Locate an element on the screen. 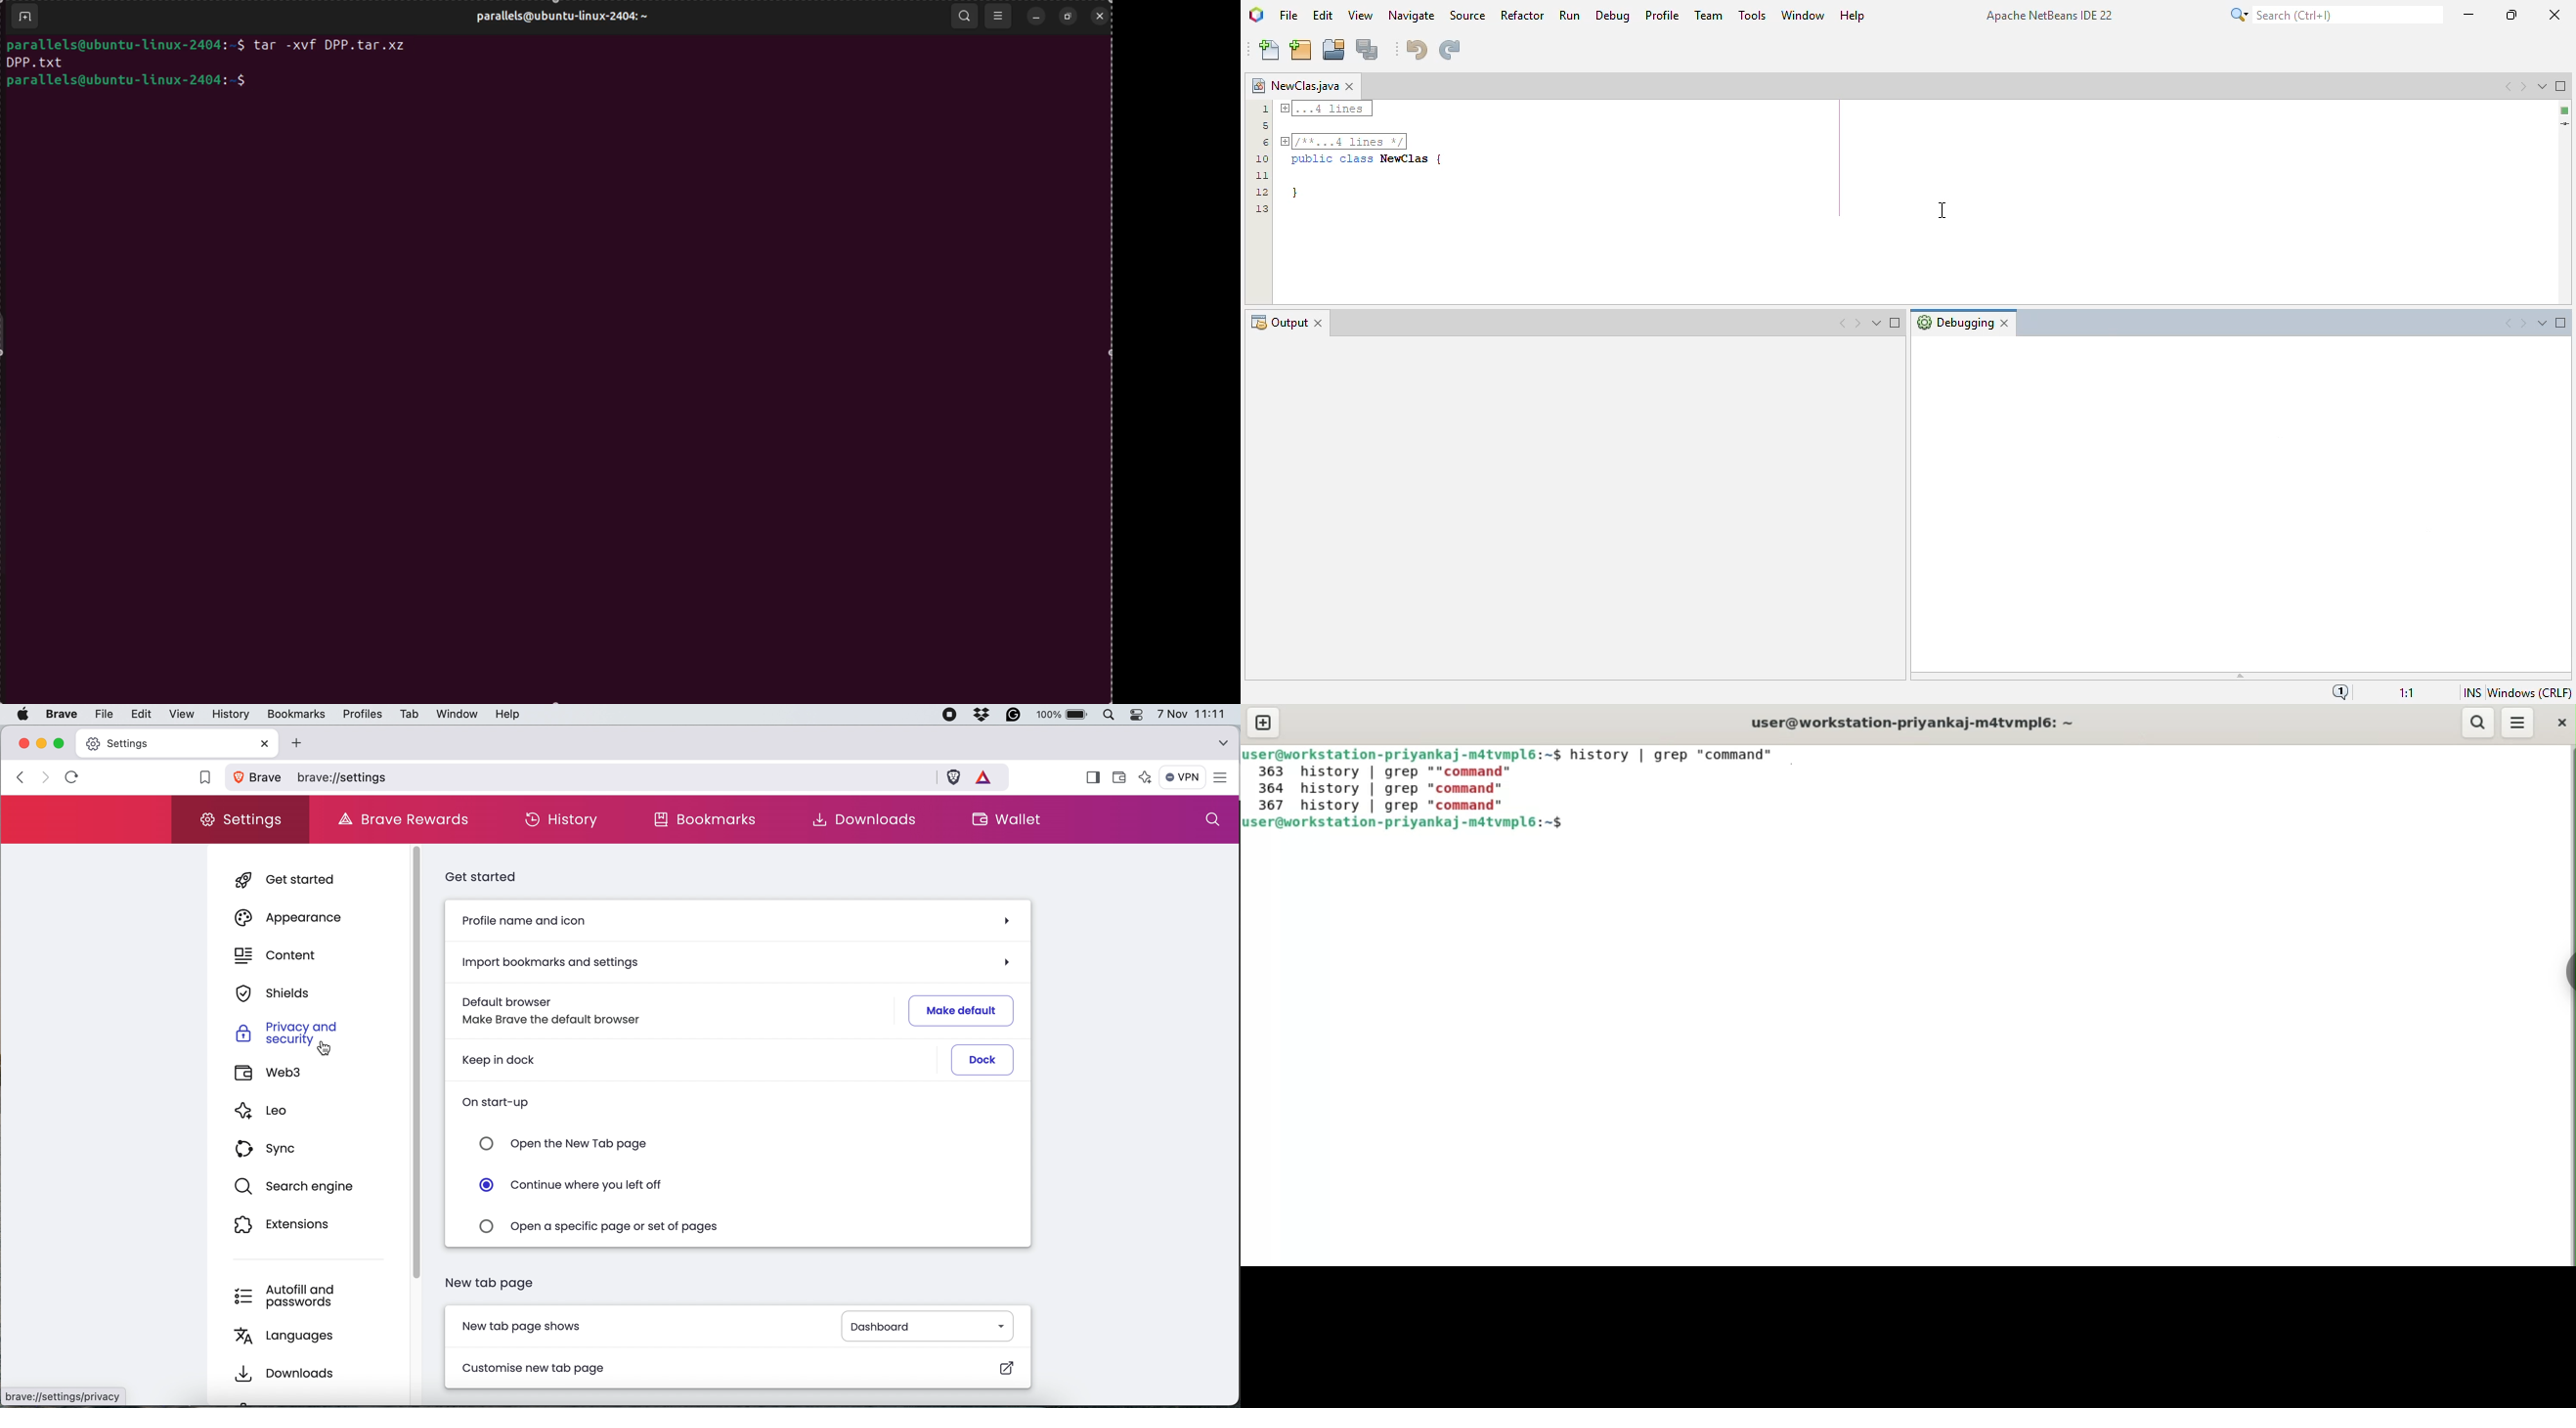  show sidebar is located at coordinates (1092, 779).